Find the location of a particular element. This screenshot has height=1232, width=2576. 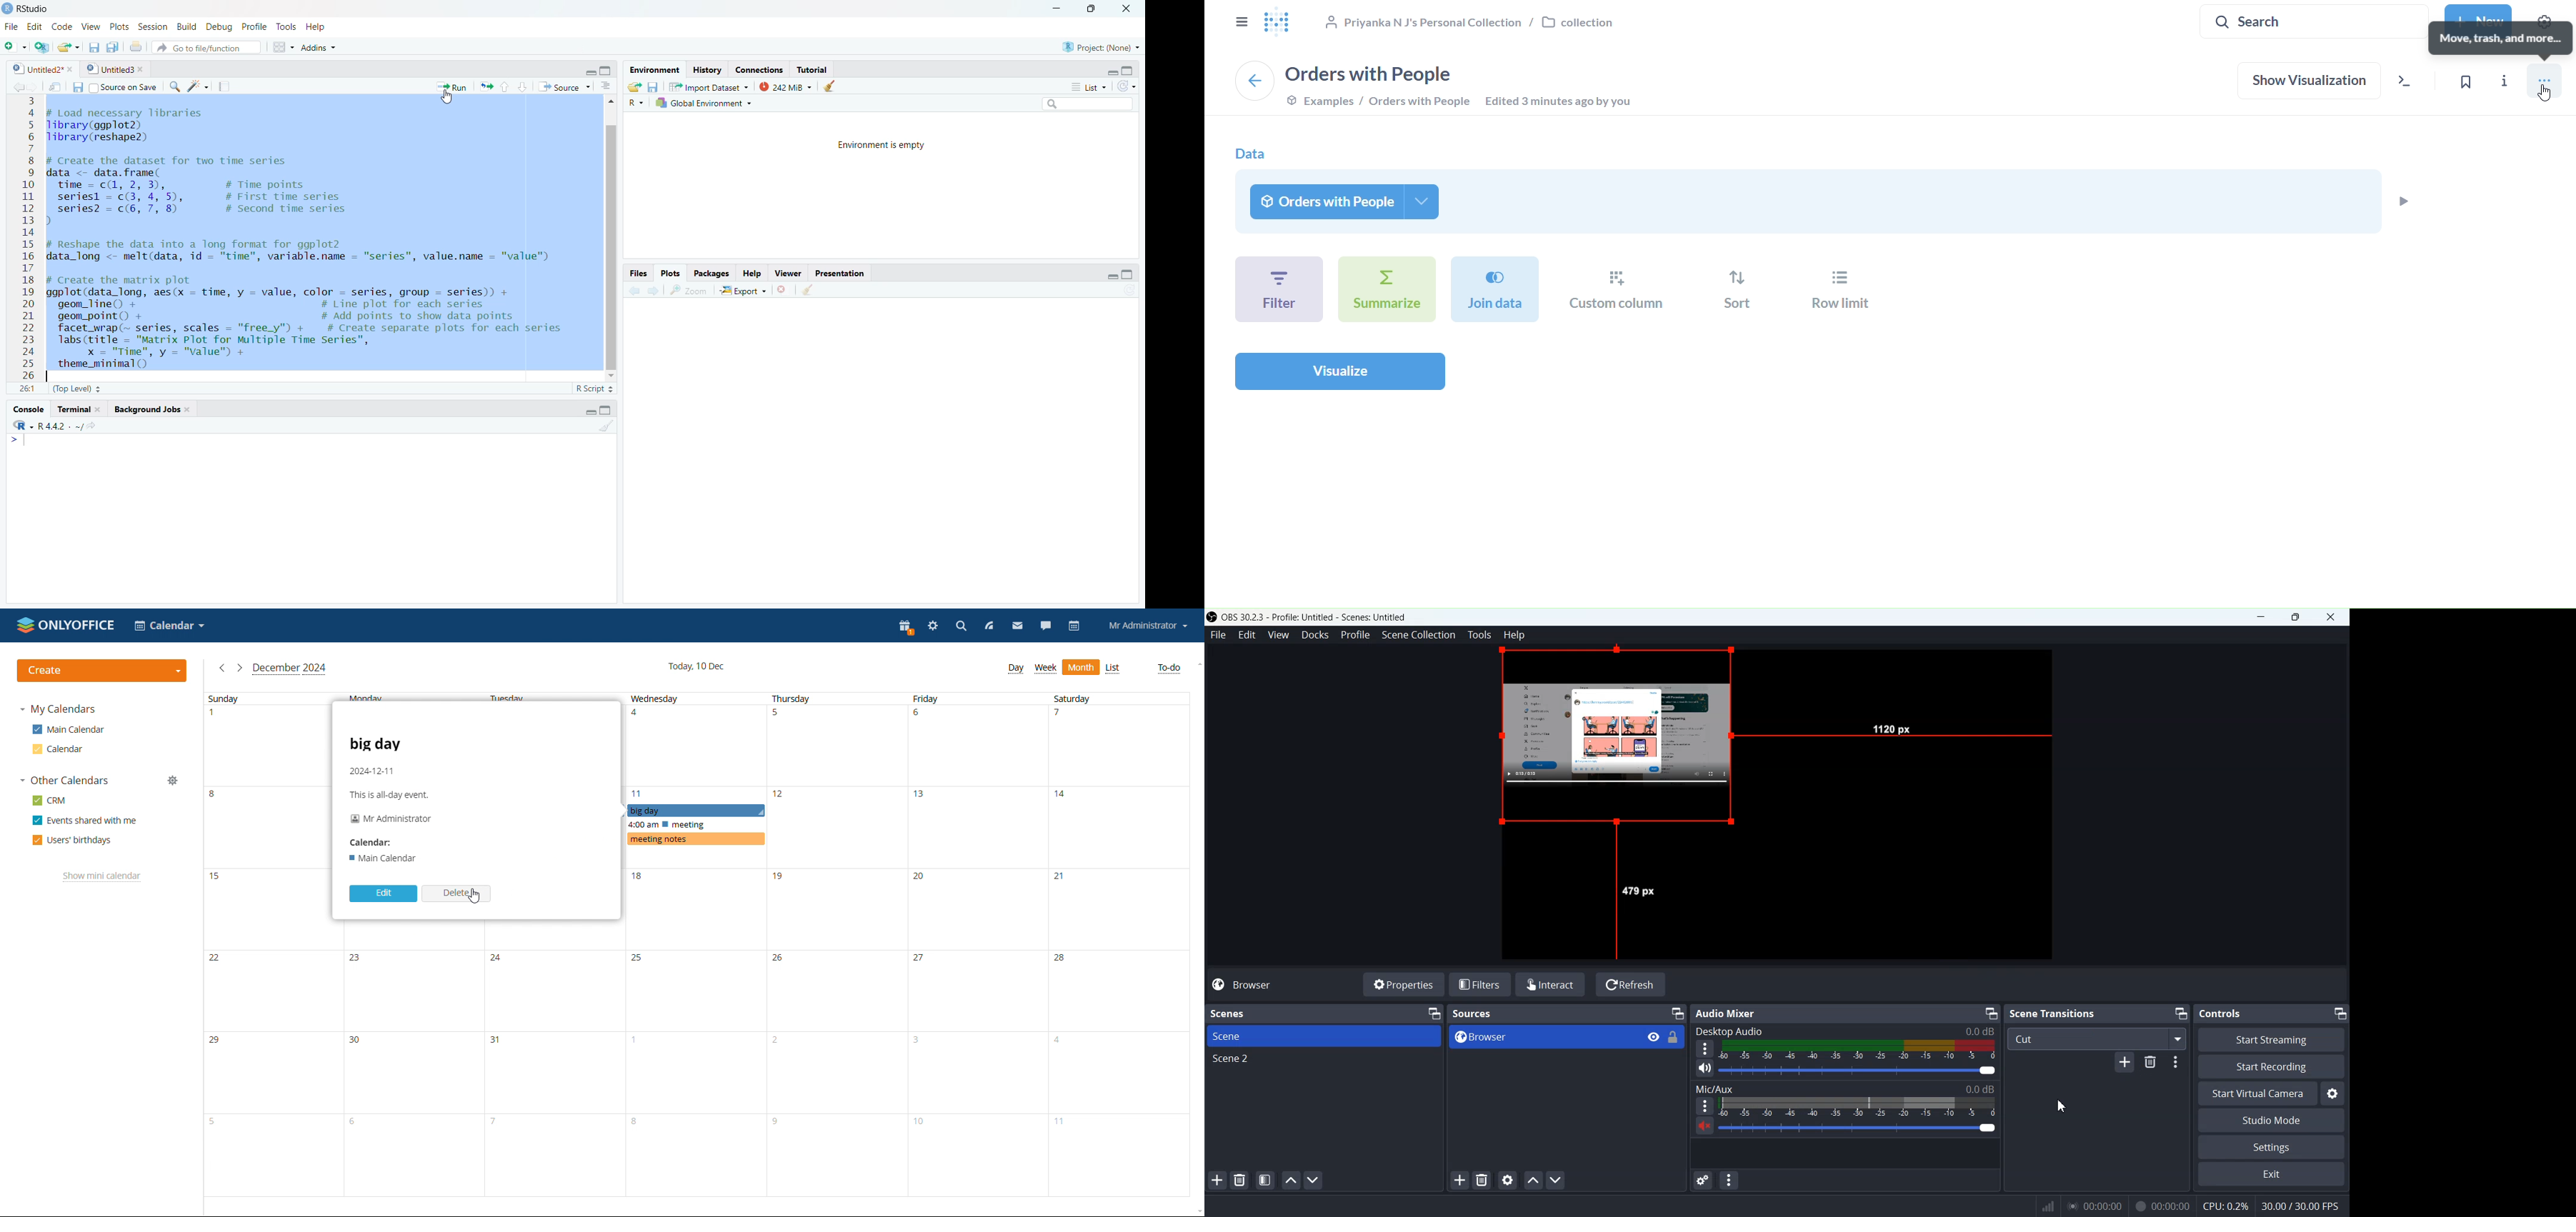

Exit is located at coordinates (2271, 1173).